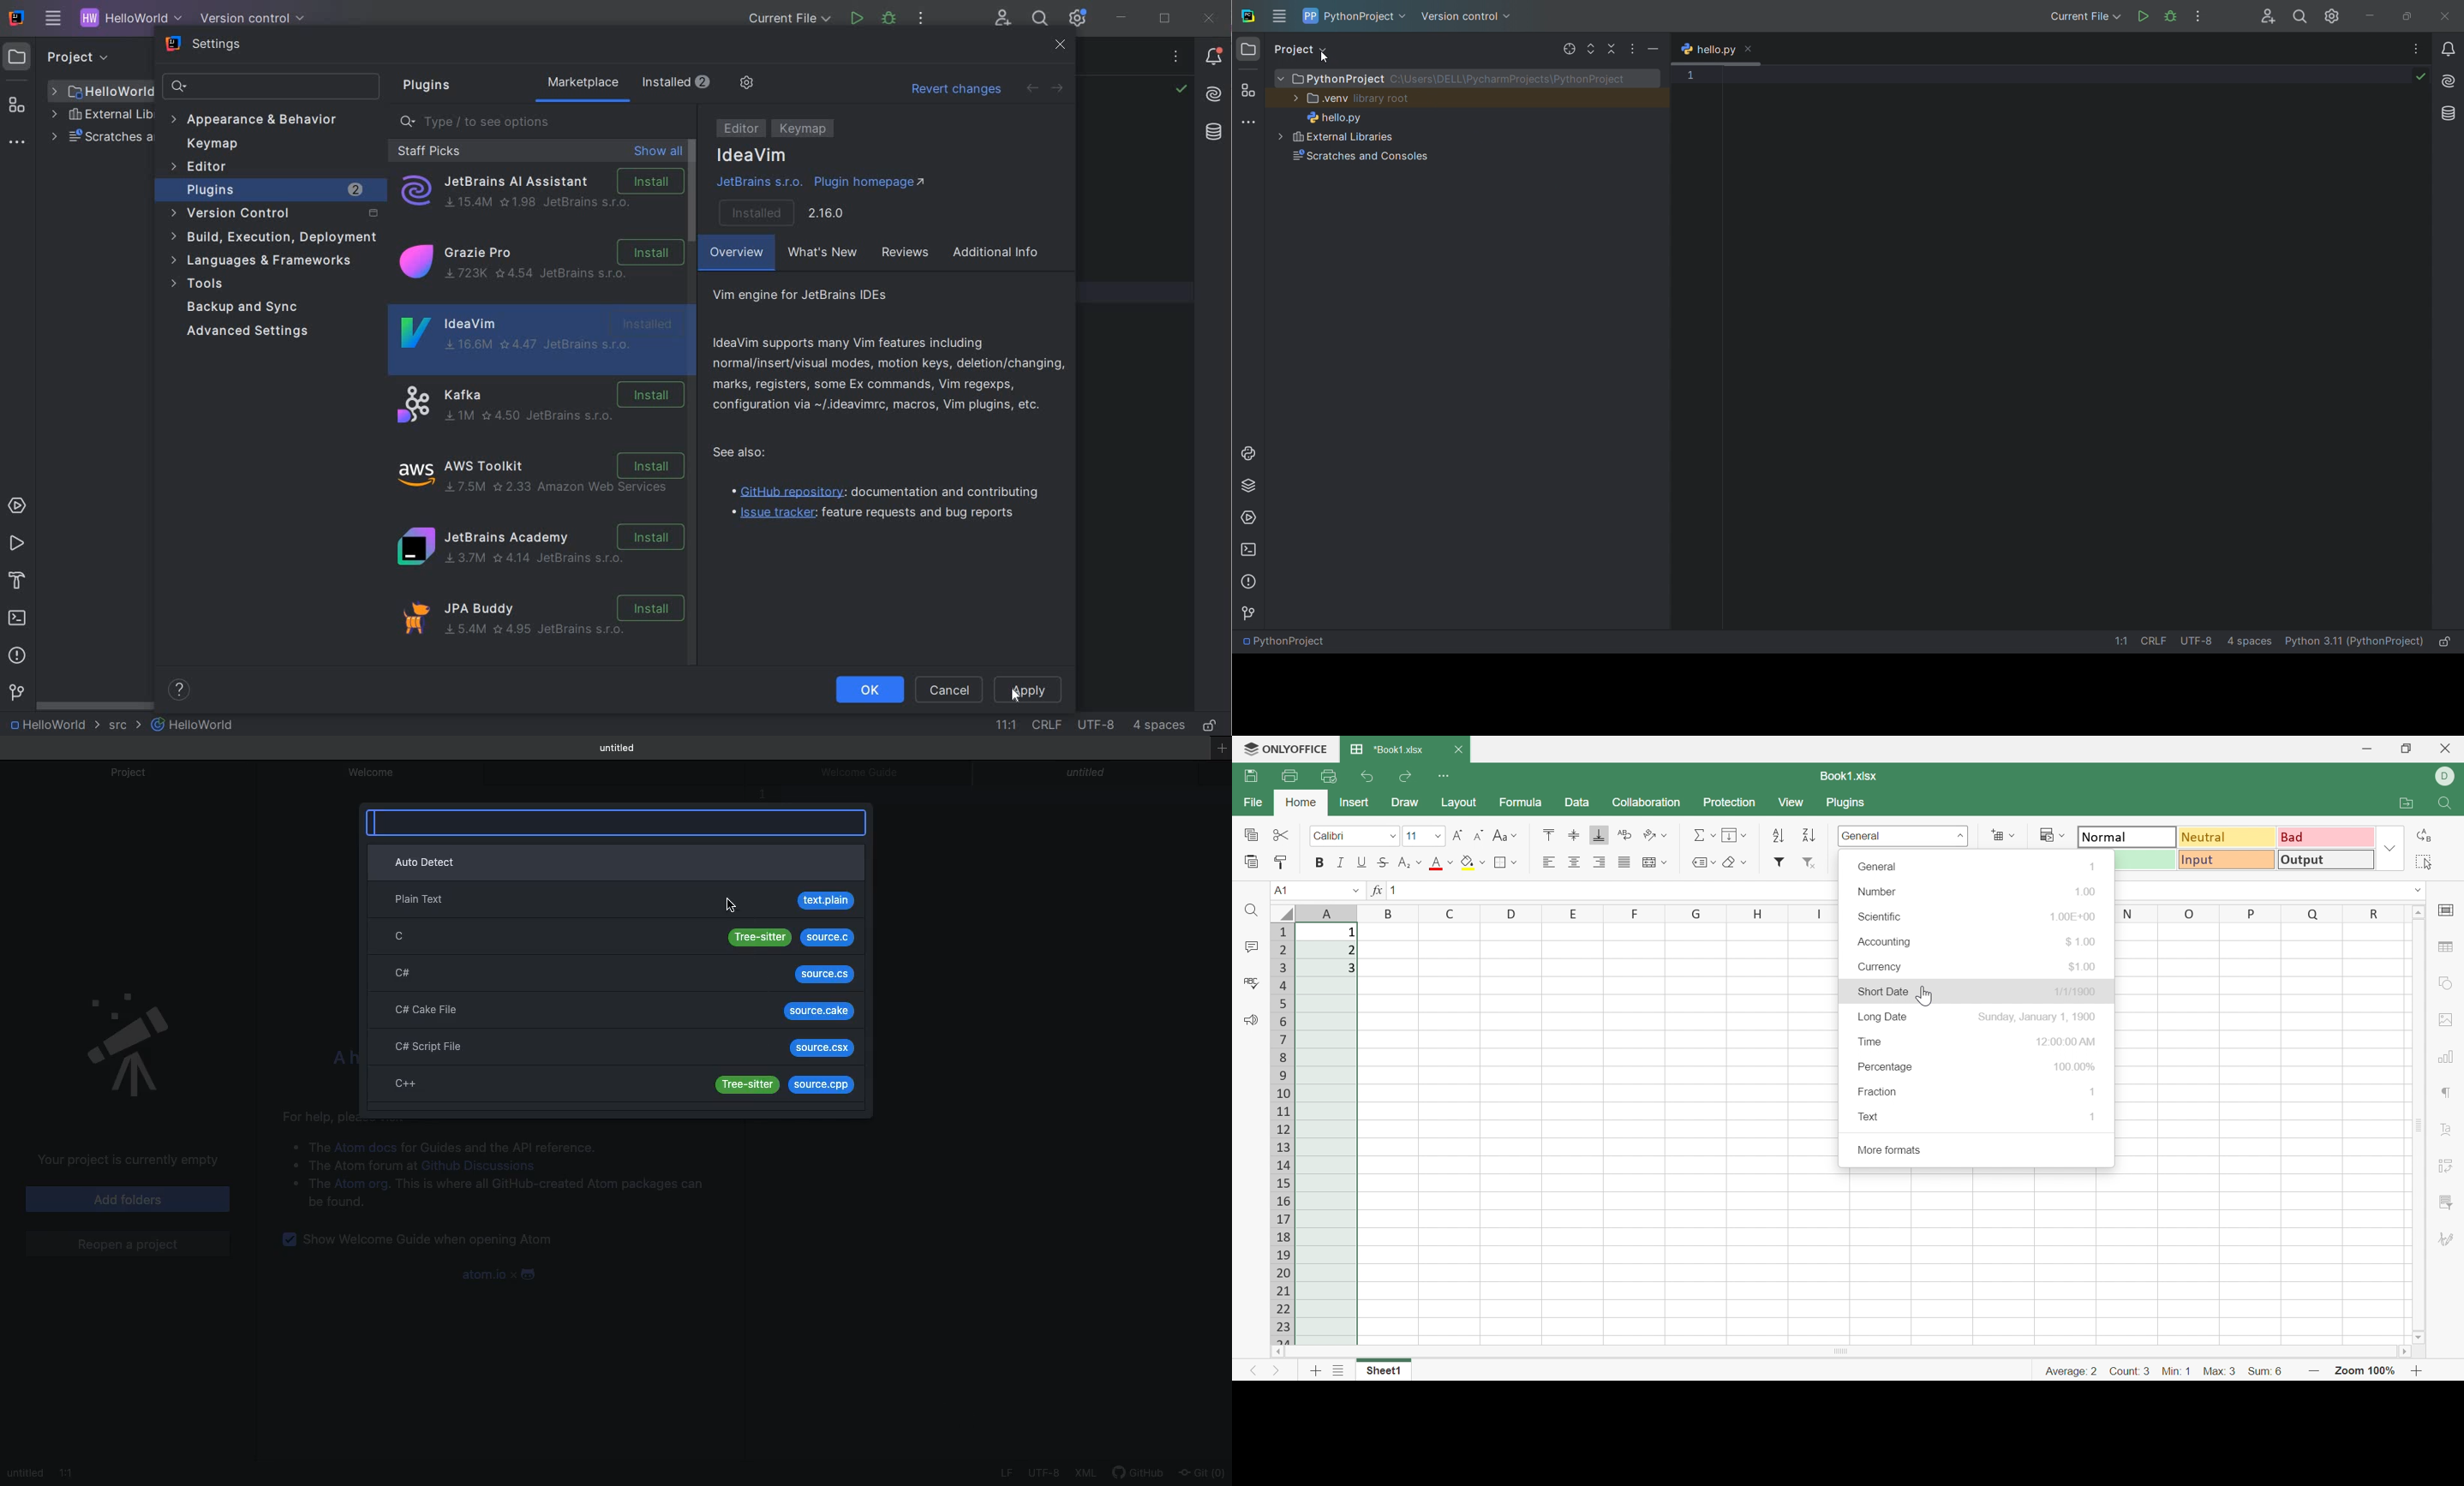  I want to click on line number, so click(1694, 225).